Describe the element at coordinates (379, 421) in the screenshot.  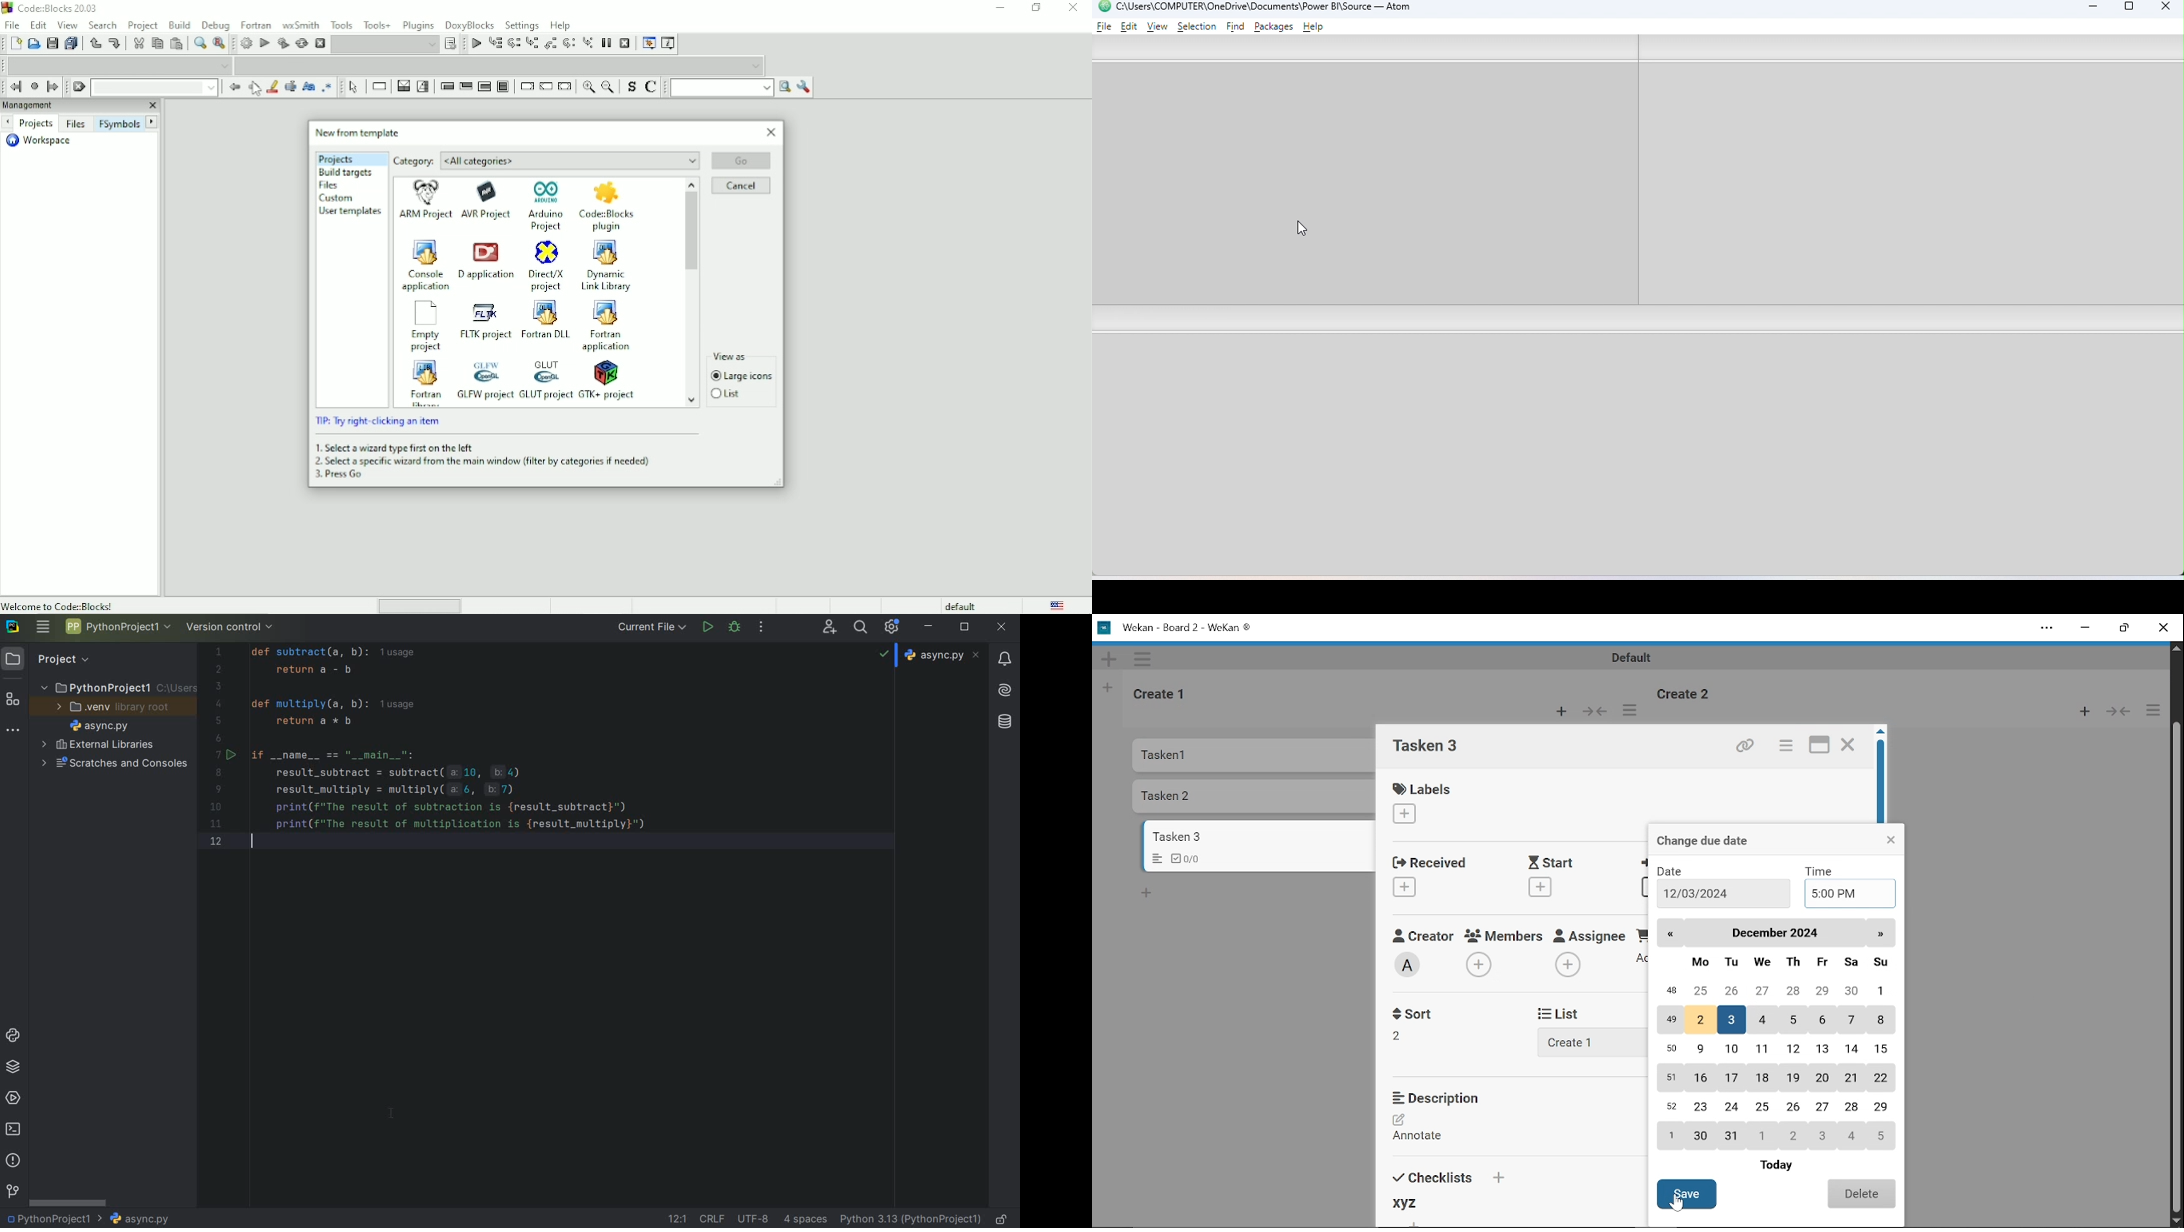
I see `Tip` at that location.